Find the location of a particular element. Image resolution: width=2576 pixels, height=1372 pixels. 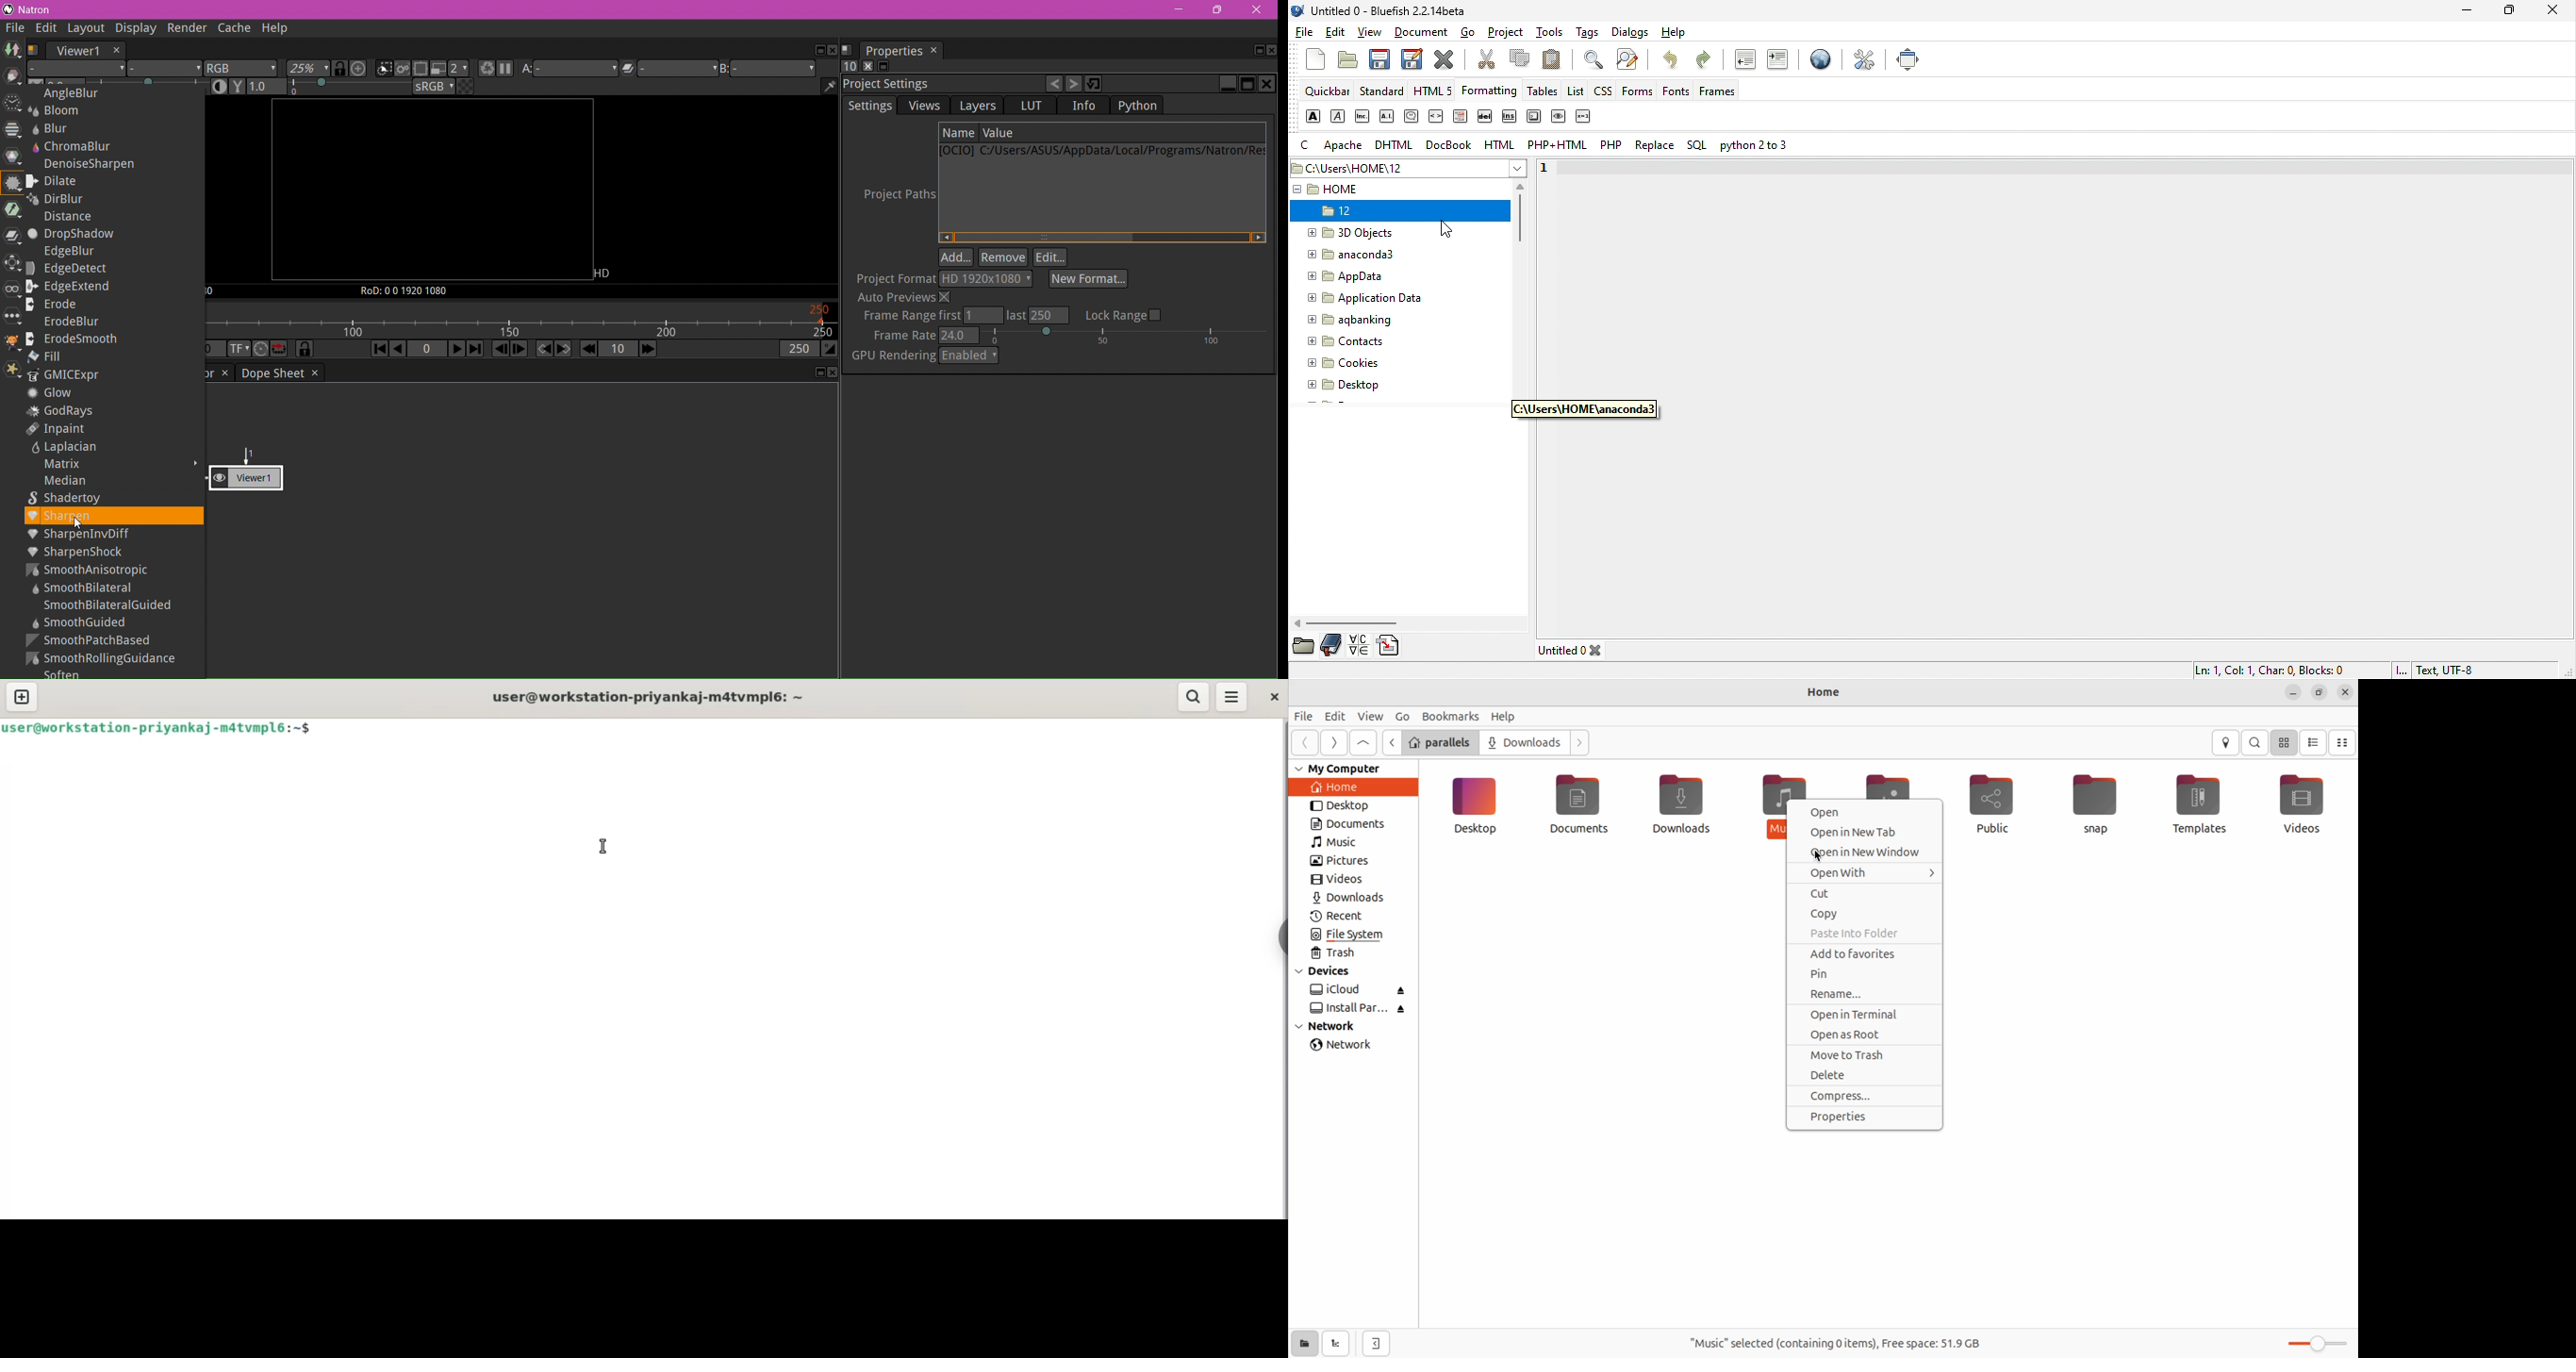

project is located at coordinates (1508, 33).